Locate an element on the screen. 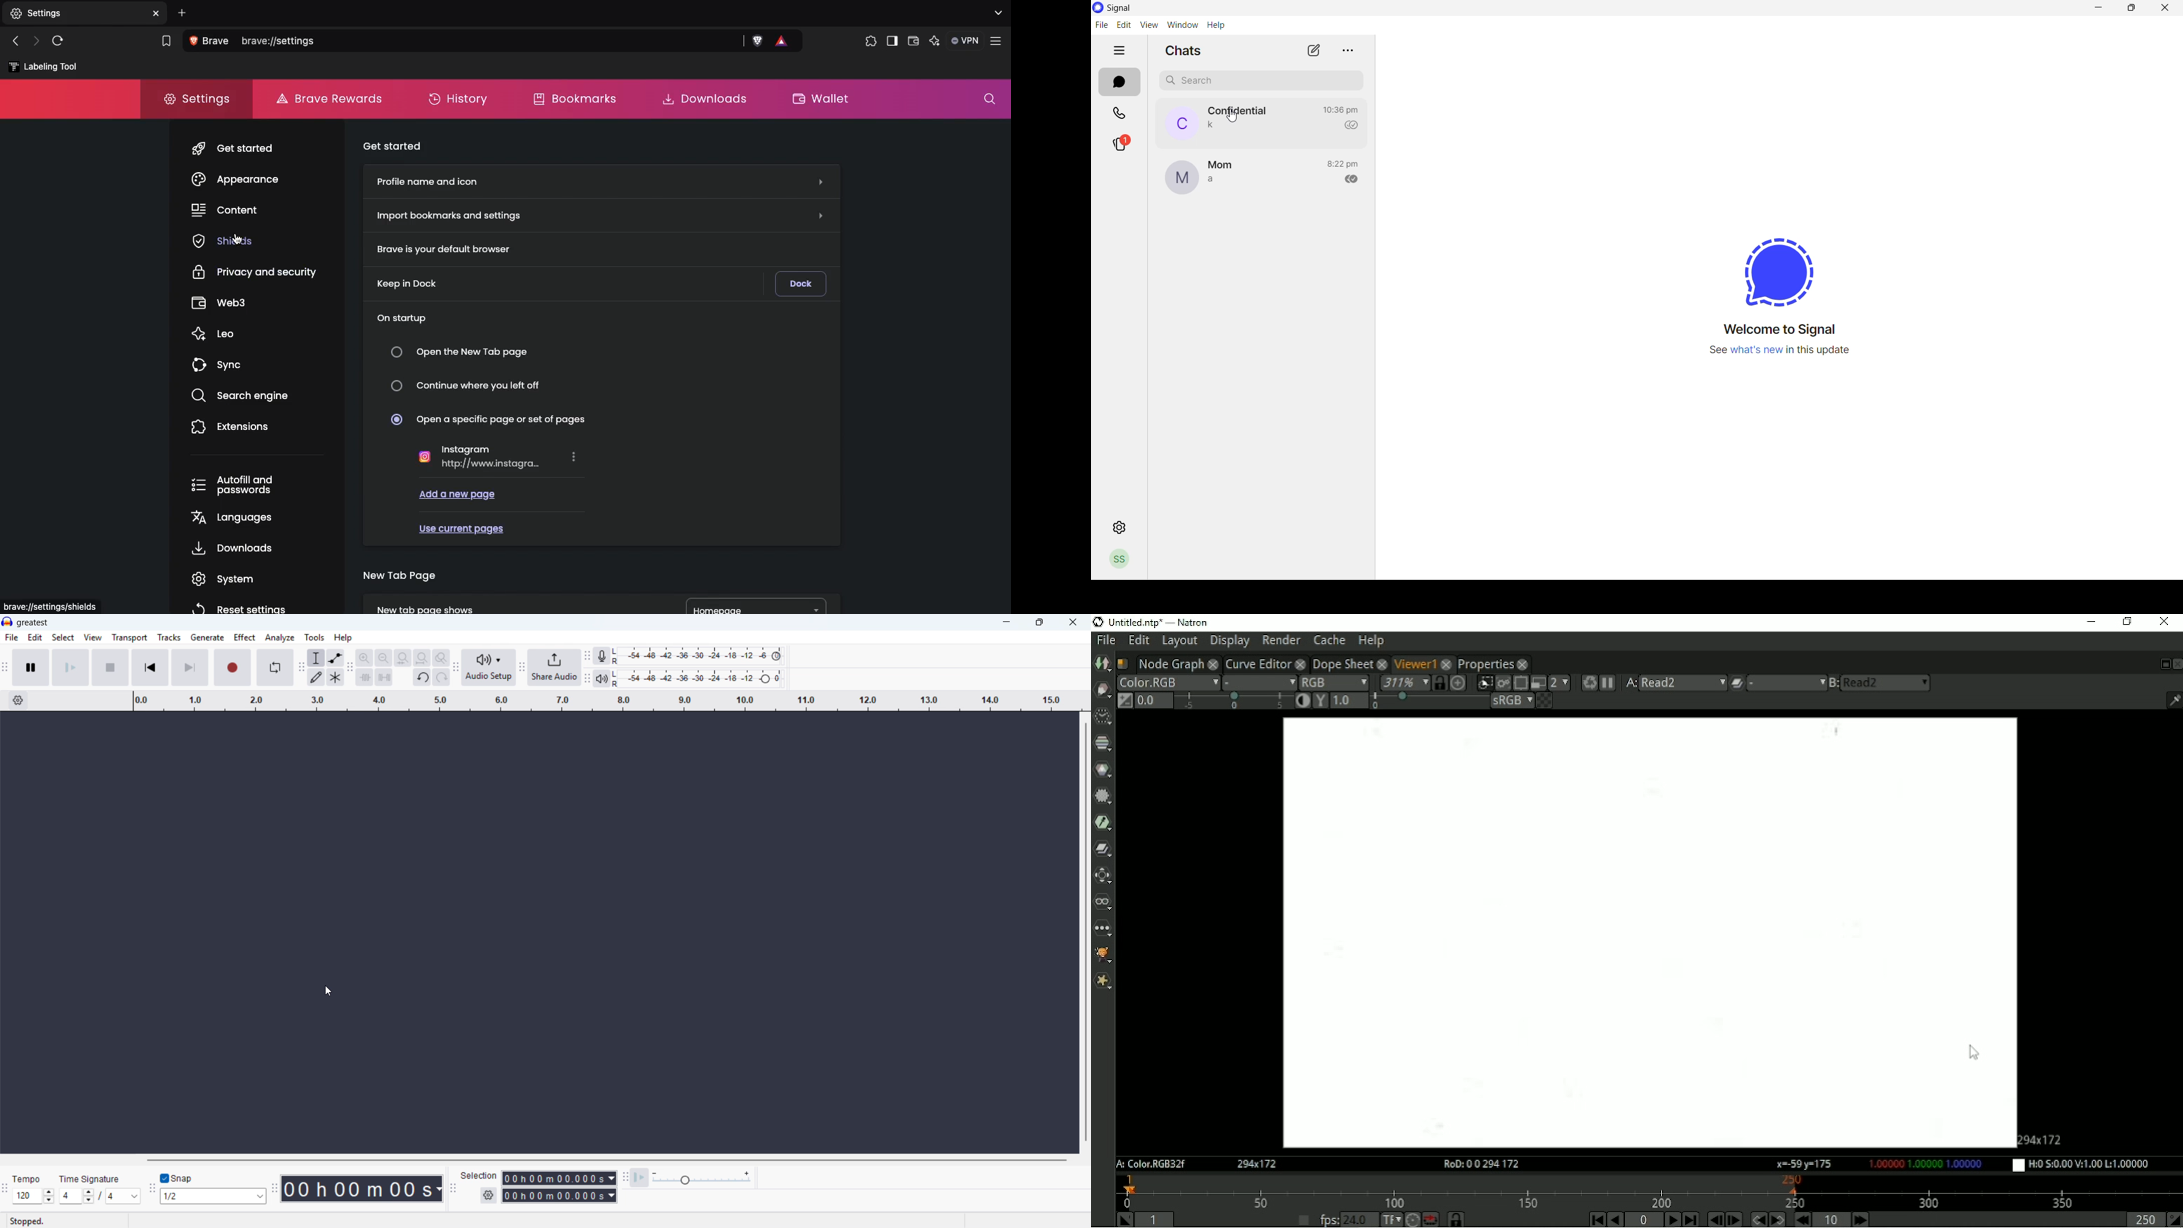 Image resolution: width=2184 pixels, height=1232 pixels. Set time signature  is located at coordinates (99, 1197).